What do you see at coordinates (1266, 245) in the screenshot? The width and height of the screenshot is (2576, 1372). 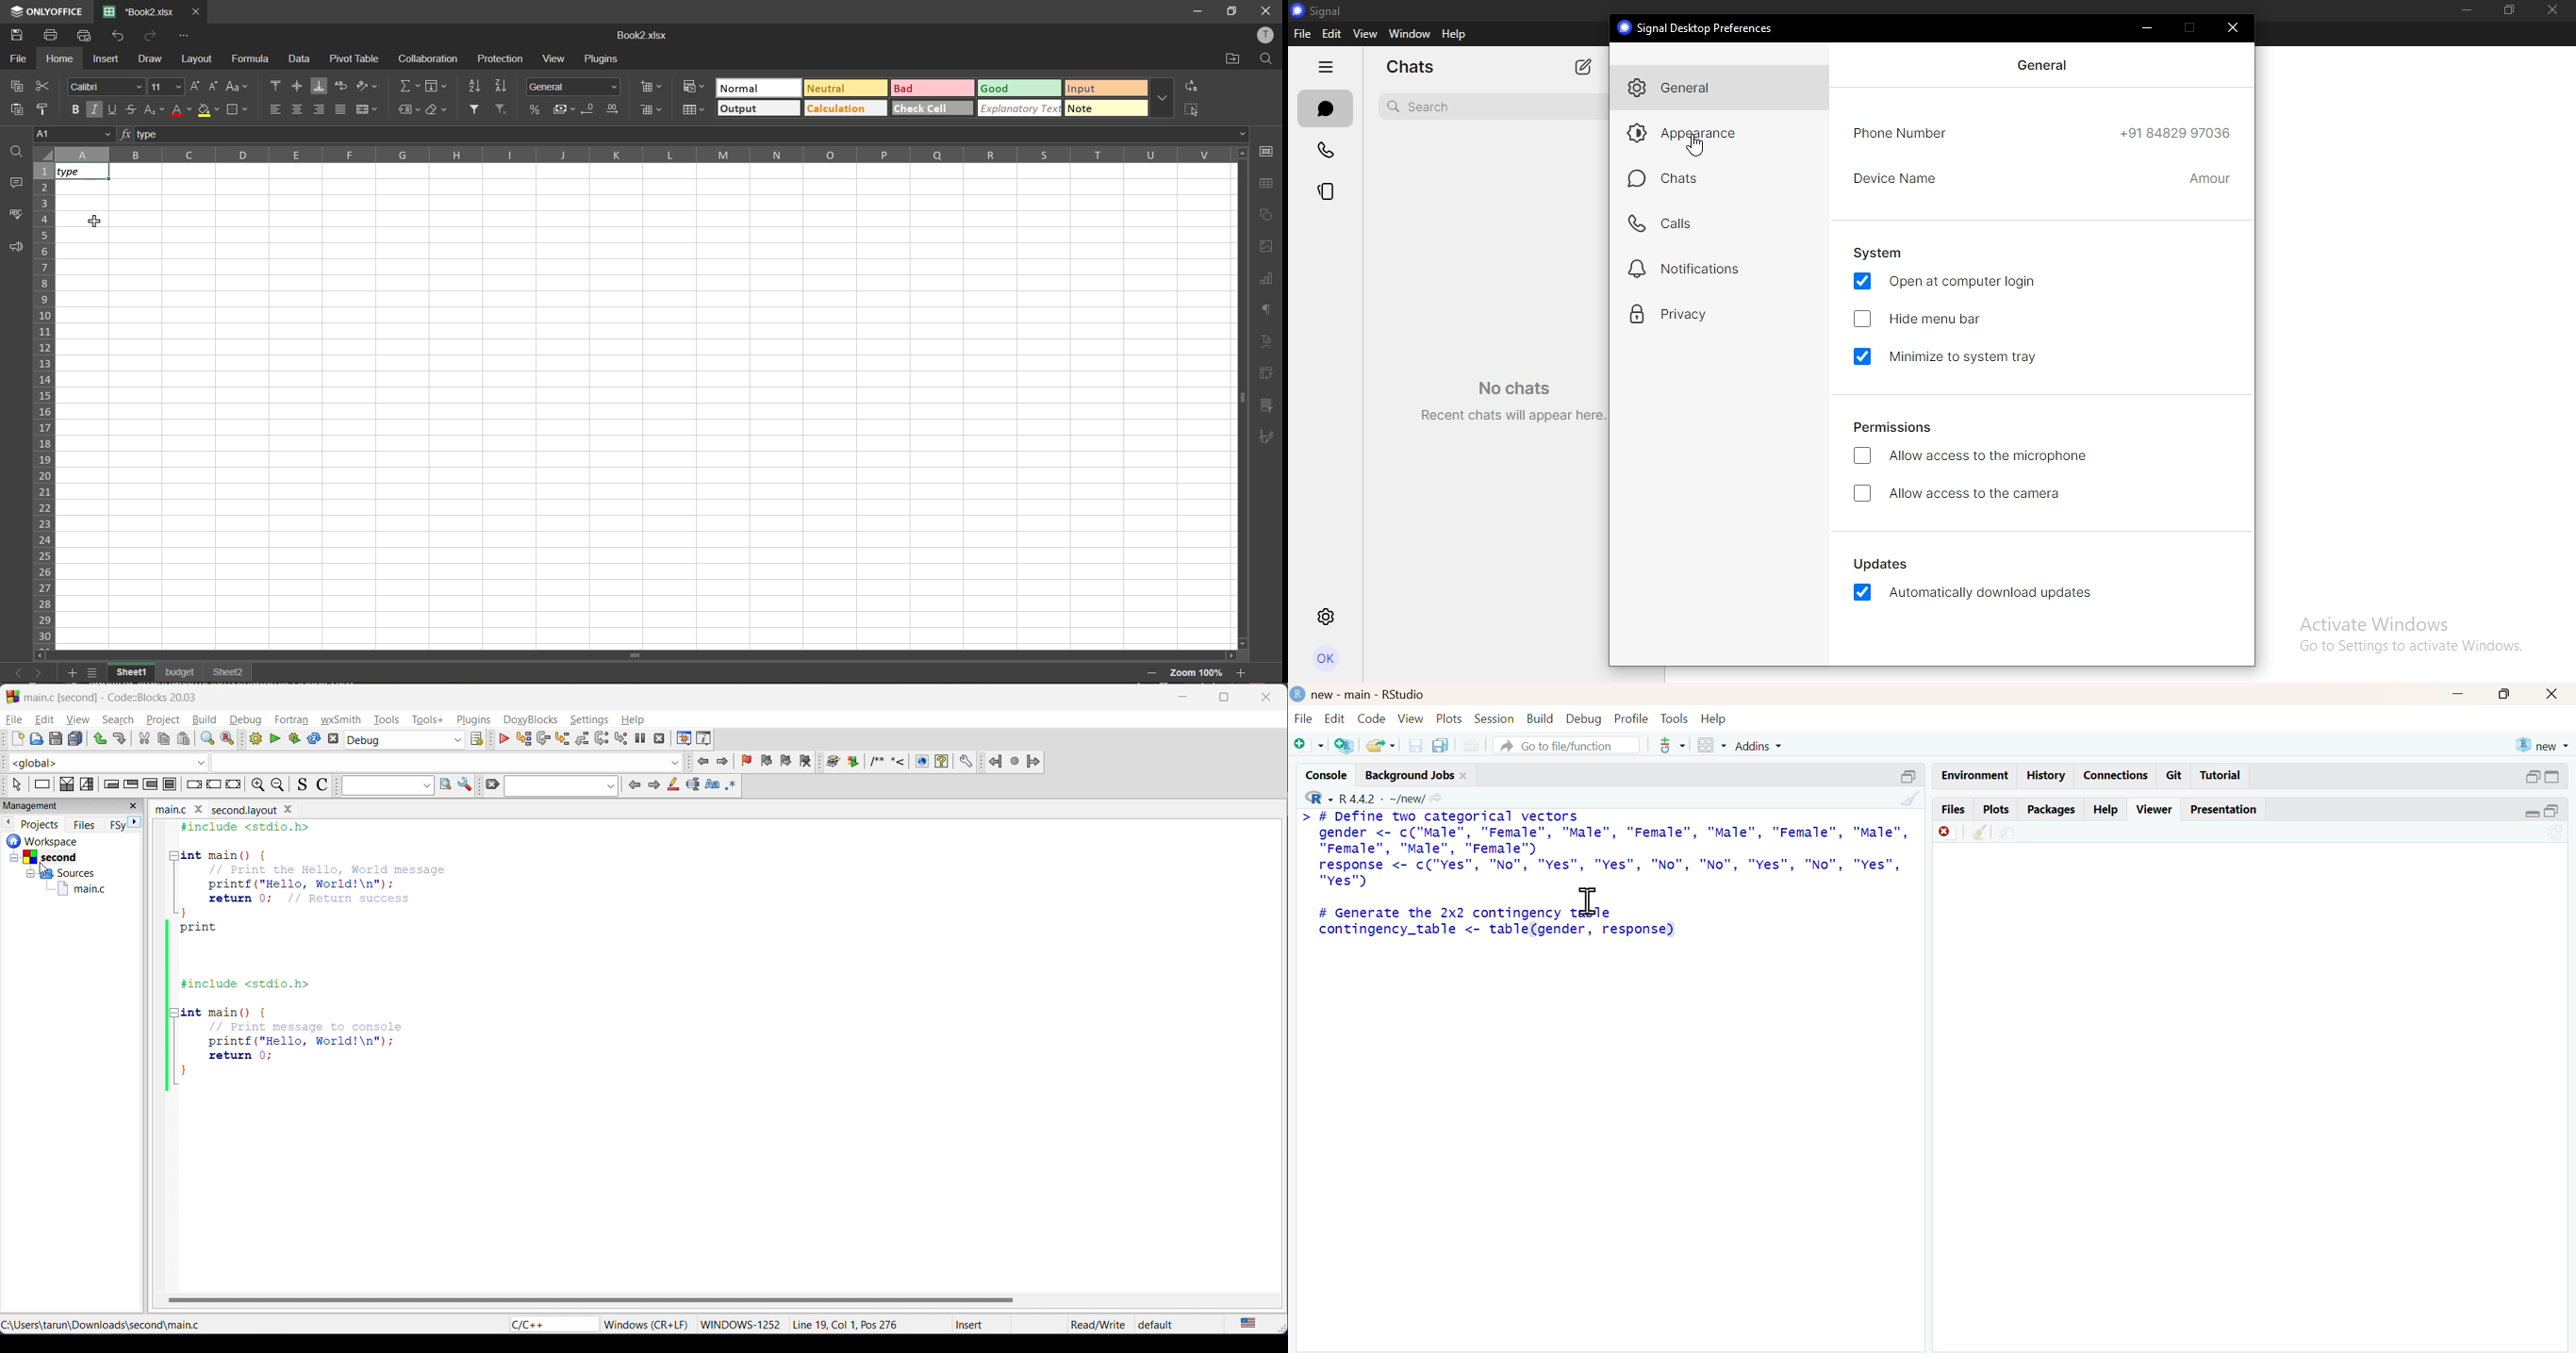 I see `images` at bounding box center [1266, 245].